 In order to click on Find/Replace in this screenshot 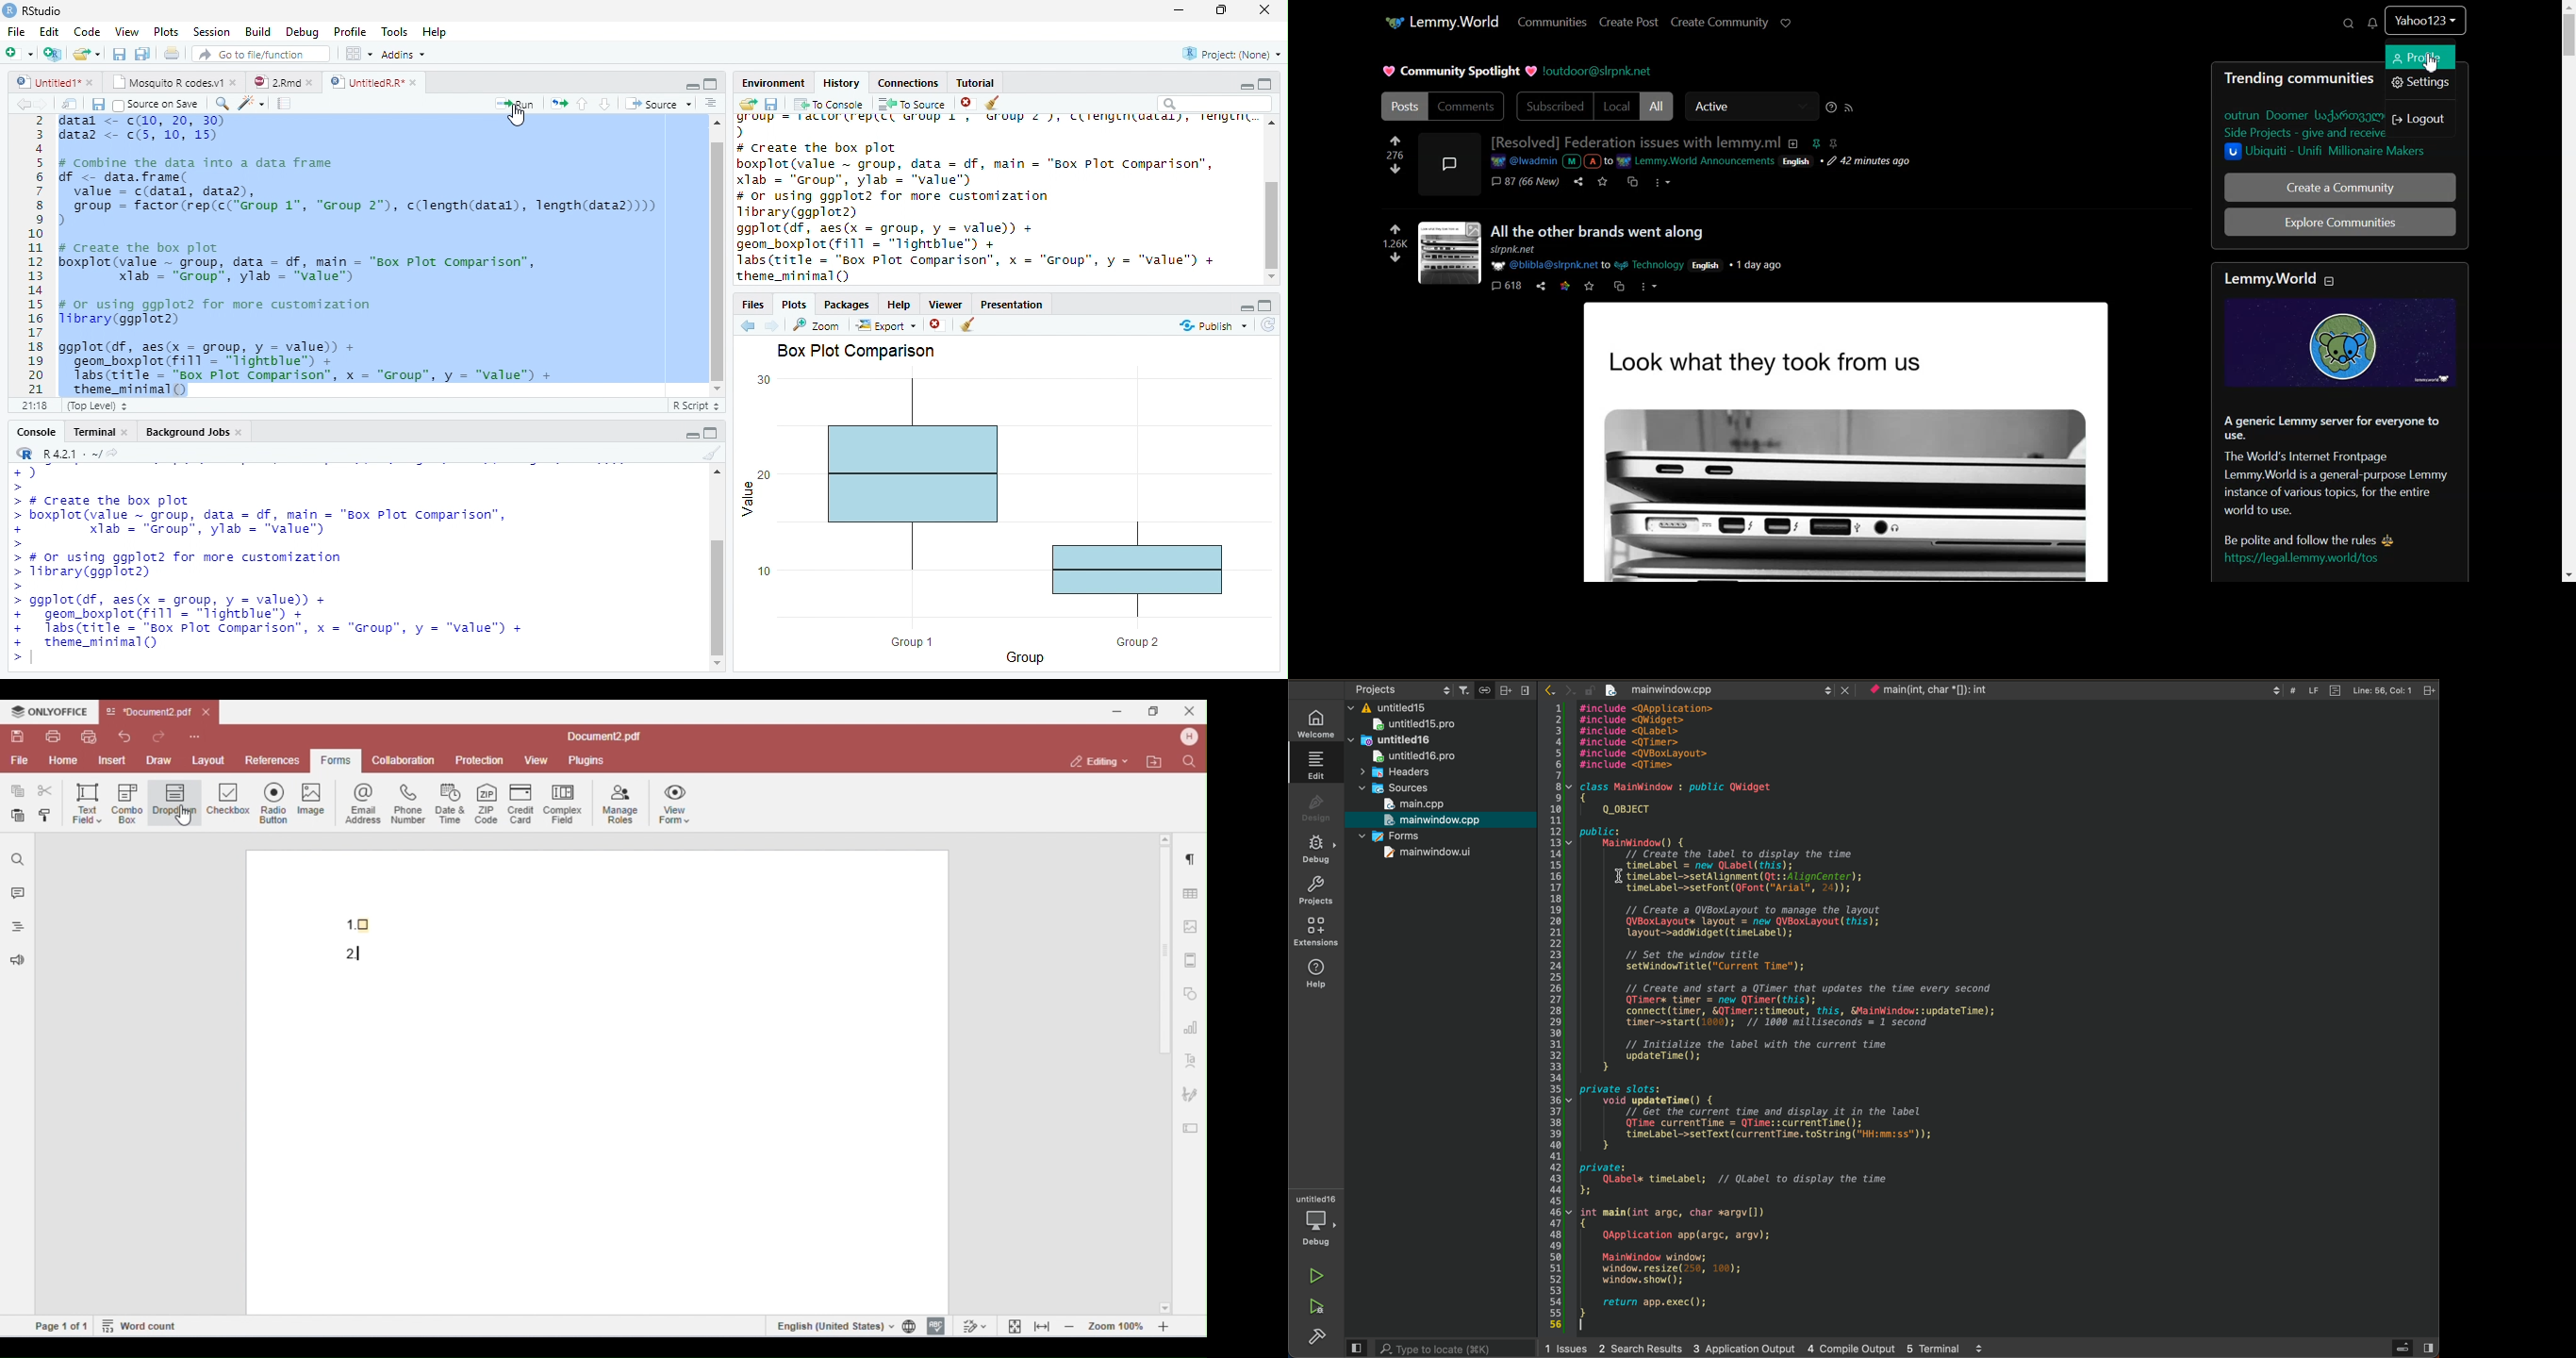, I will do `click(222, 104)`.